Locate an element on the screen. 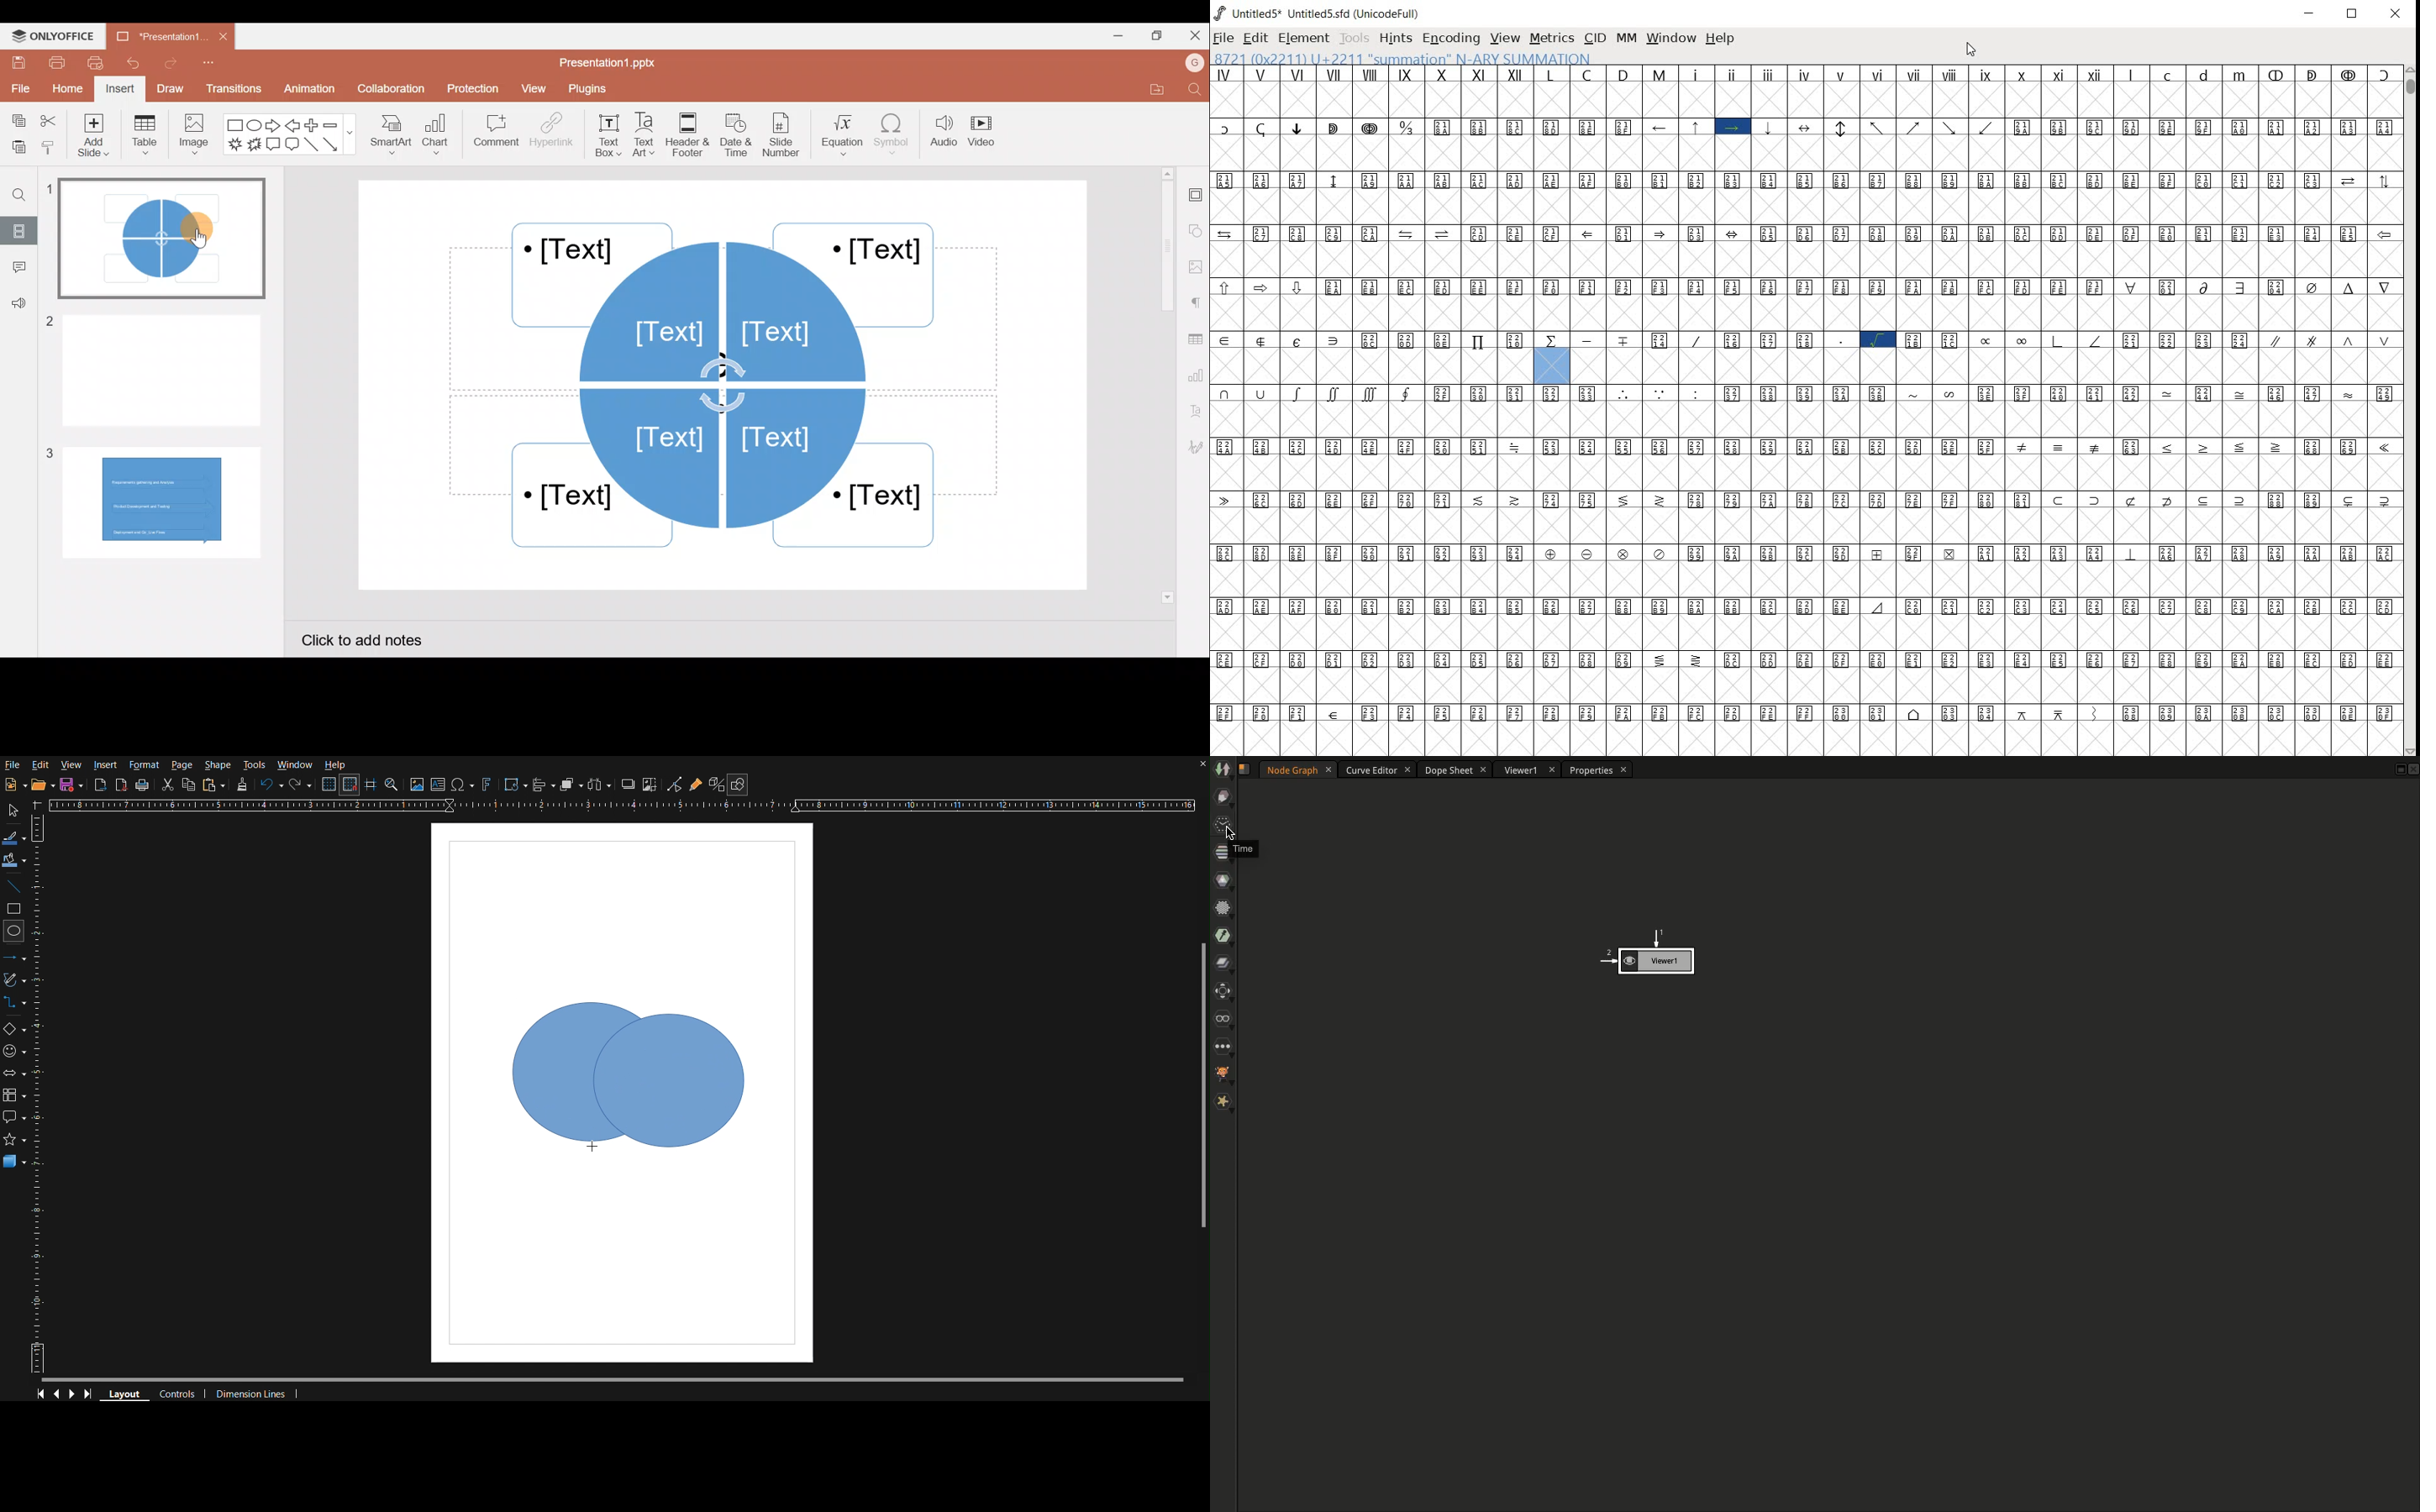  Align is located at coordinates (543, 784).